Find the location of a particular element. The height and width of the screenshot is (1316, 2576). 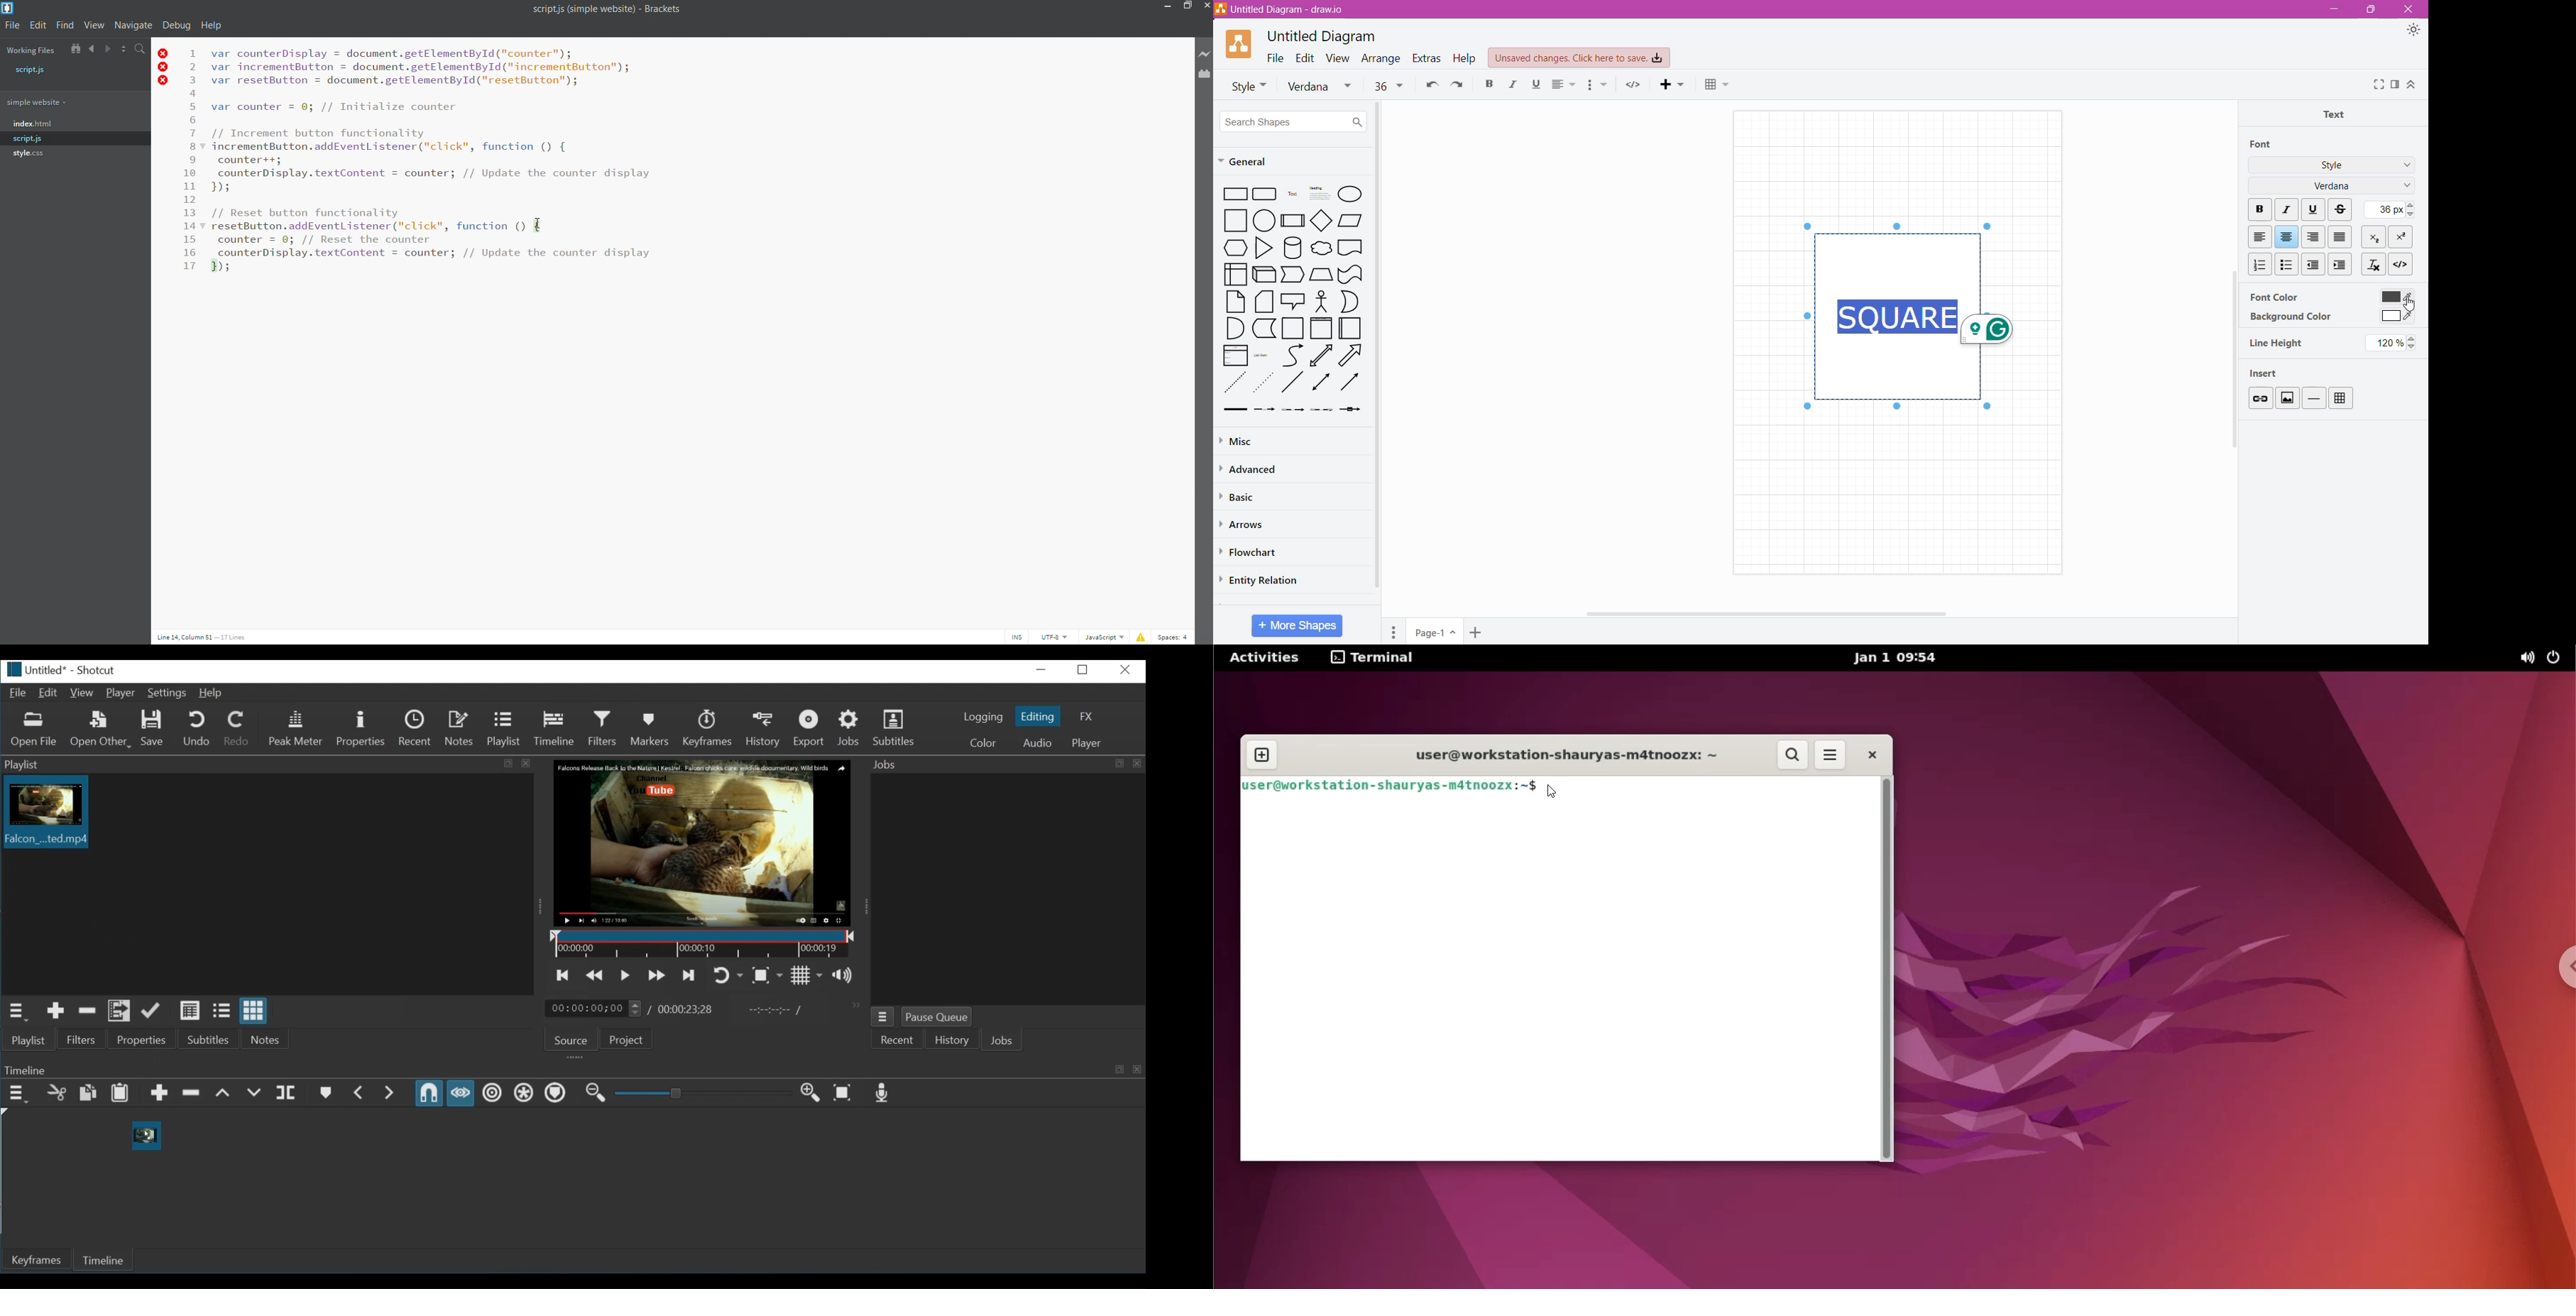

lift  is located at coordinates (224, 1093).